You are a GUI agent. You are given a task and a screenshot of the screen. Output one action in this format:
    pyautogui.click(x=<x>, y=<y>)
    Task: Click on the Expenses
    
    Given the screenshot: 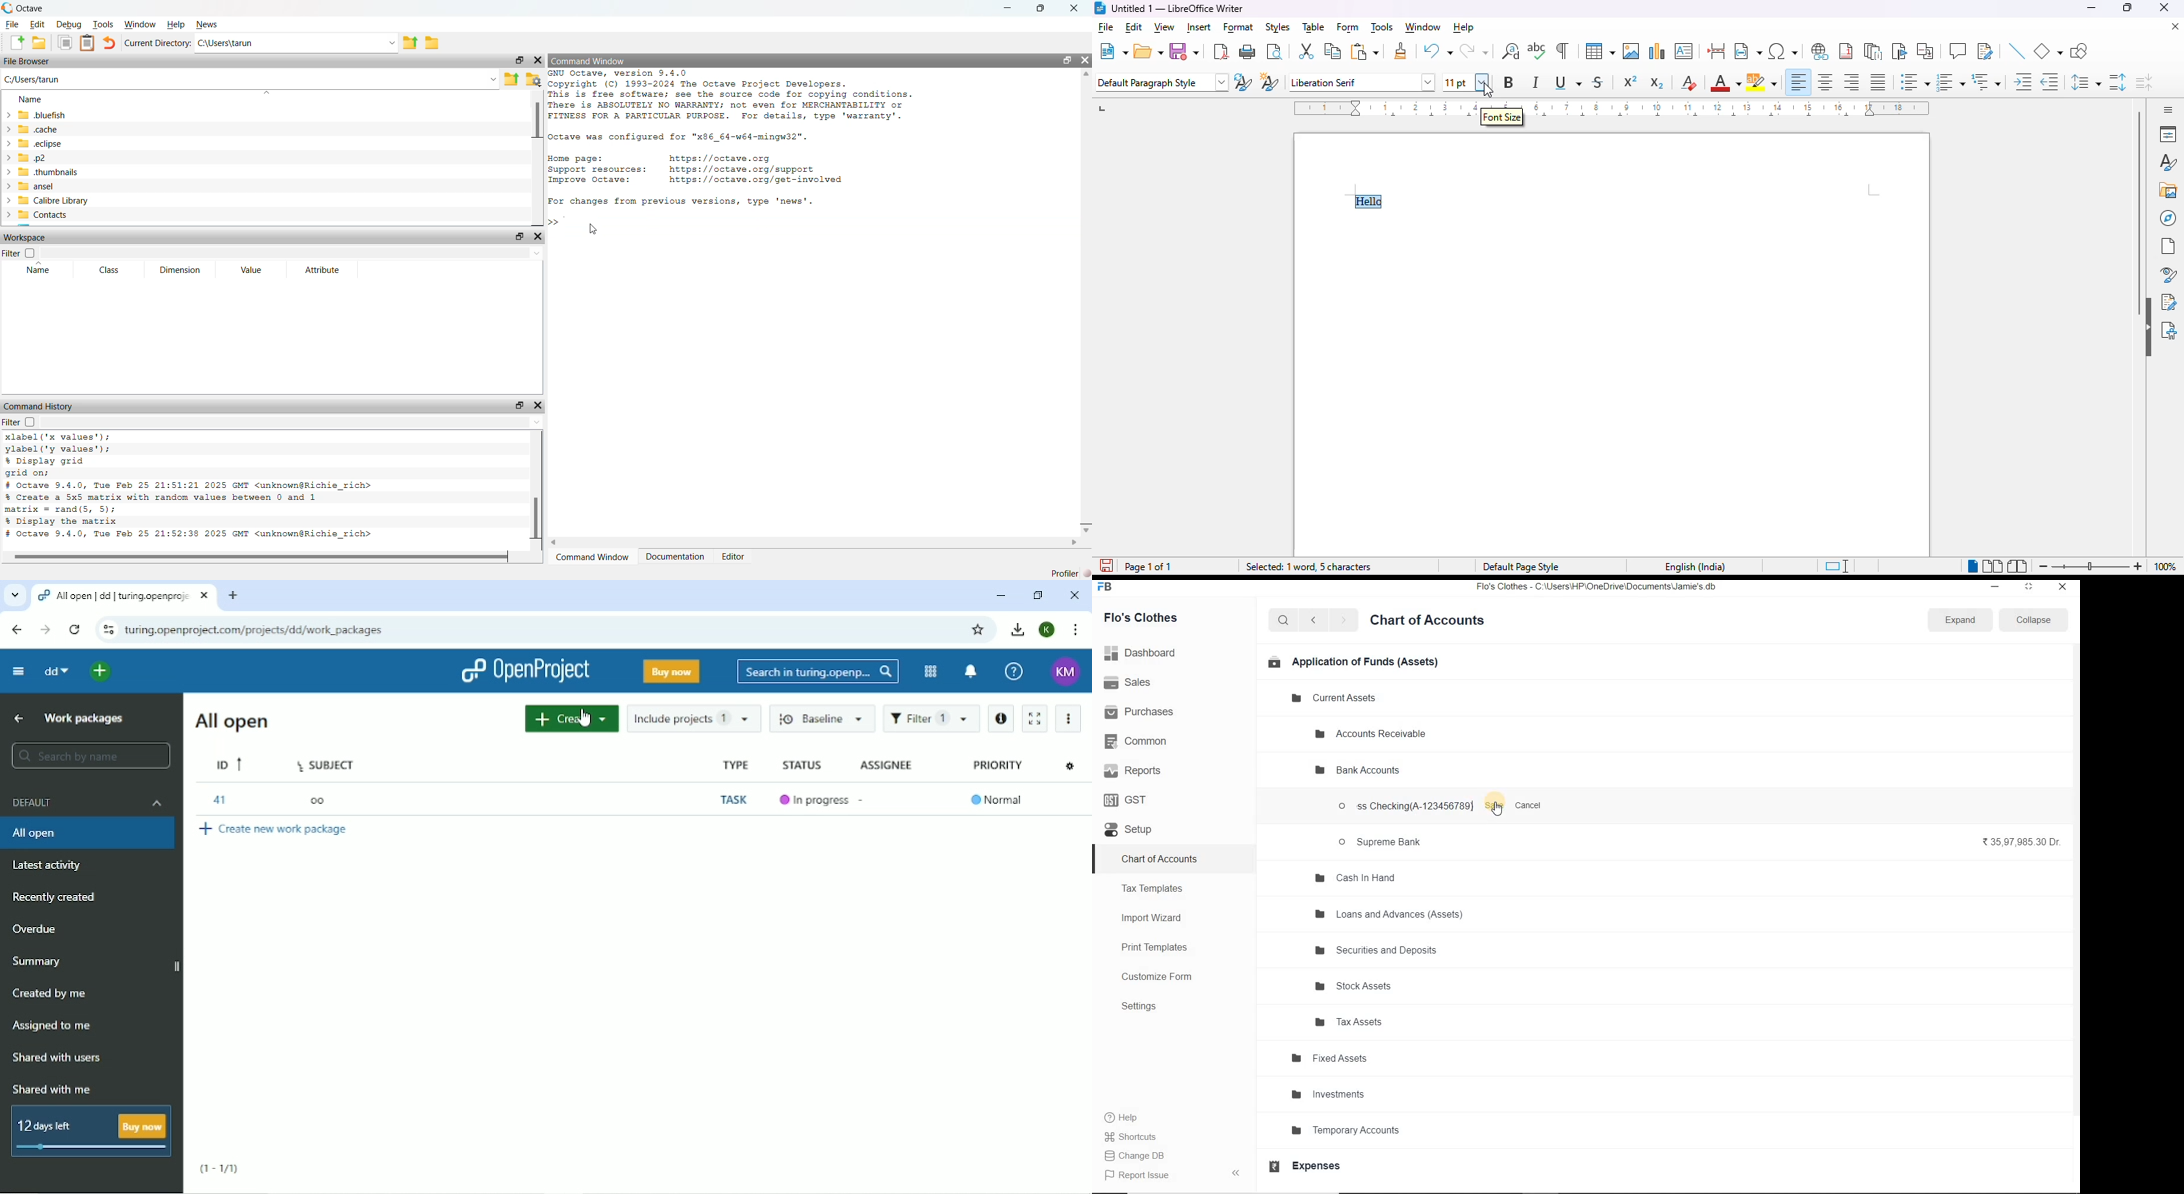 What is the action you would take?
    pyautogui.click(x=1318, y=1166)
    